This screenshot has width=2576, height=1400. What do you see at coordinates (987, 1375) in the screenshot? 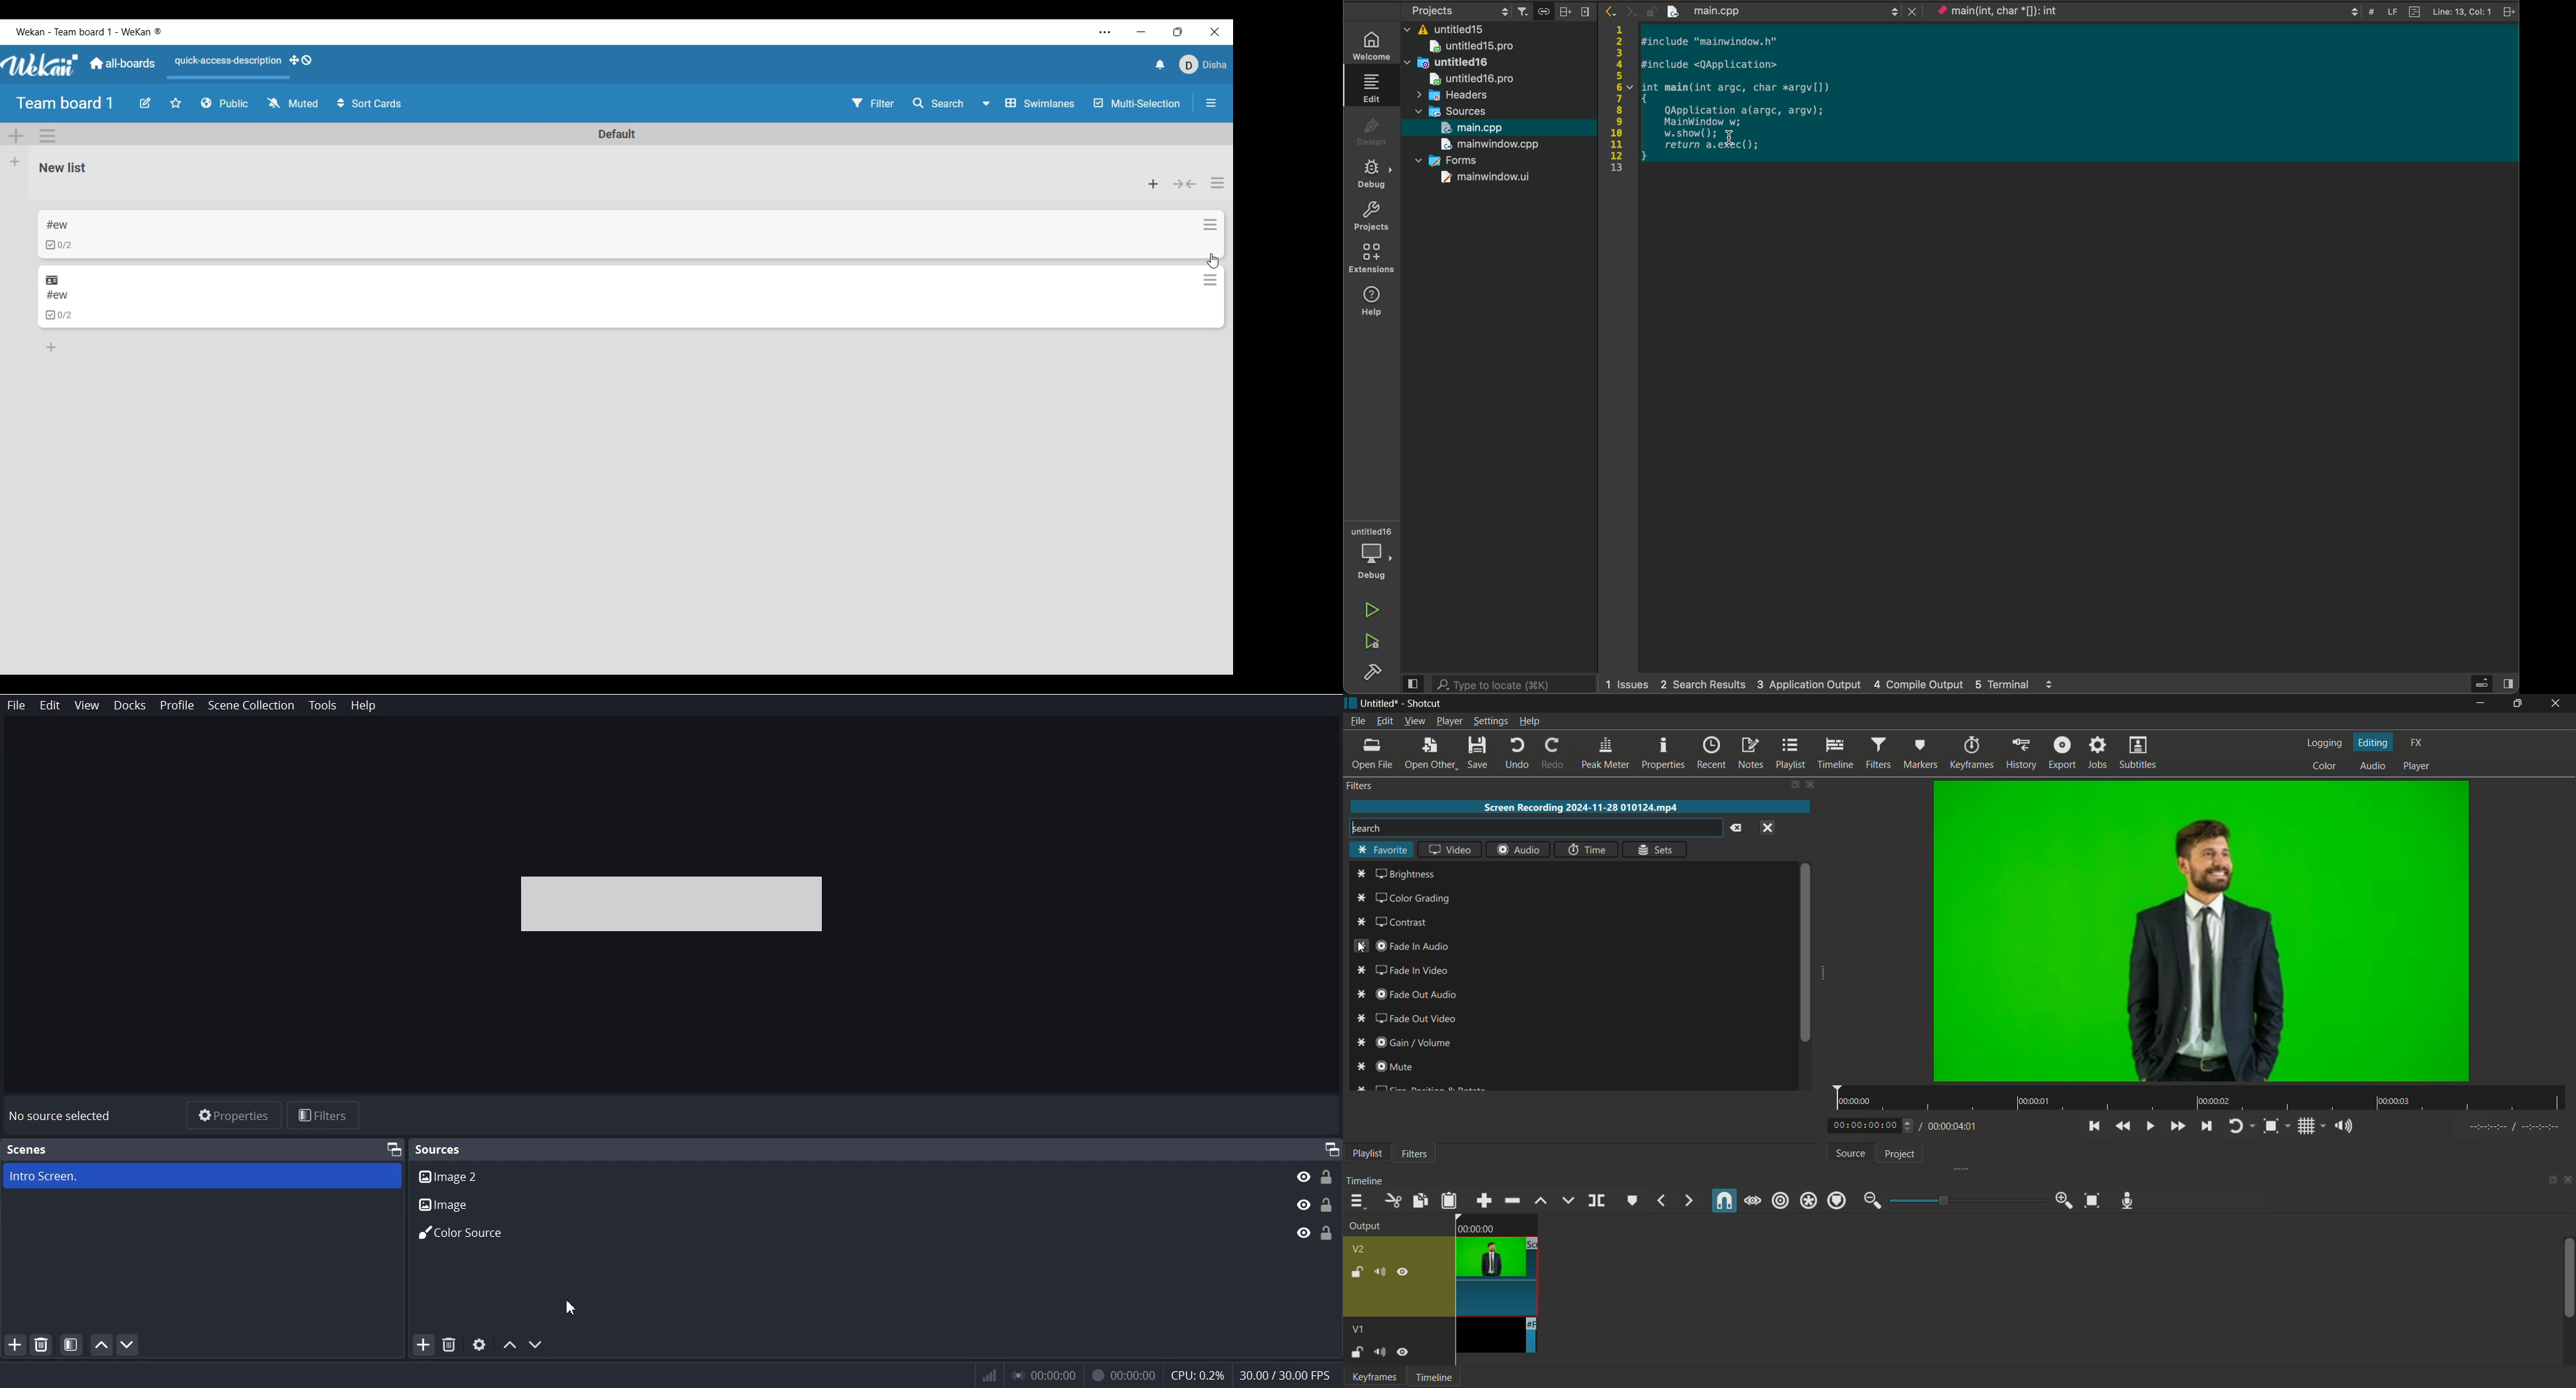
I see `network` at bounding box center [987, 1375].